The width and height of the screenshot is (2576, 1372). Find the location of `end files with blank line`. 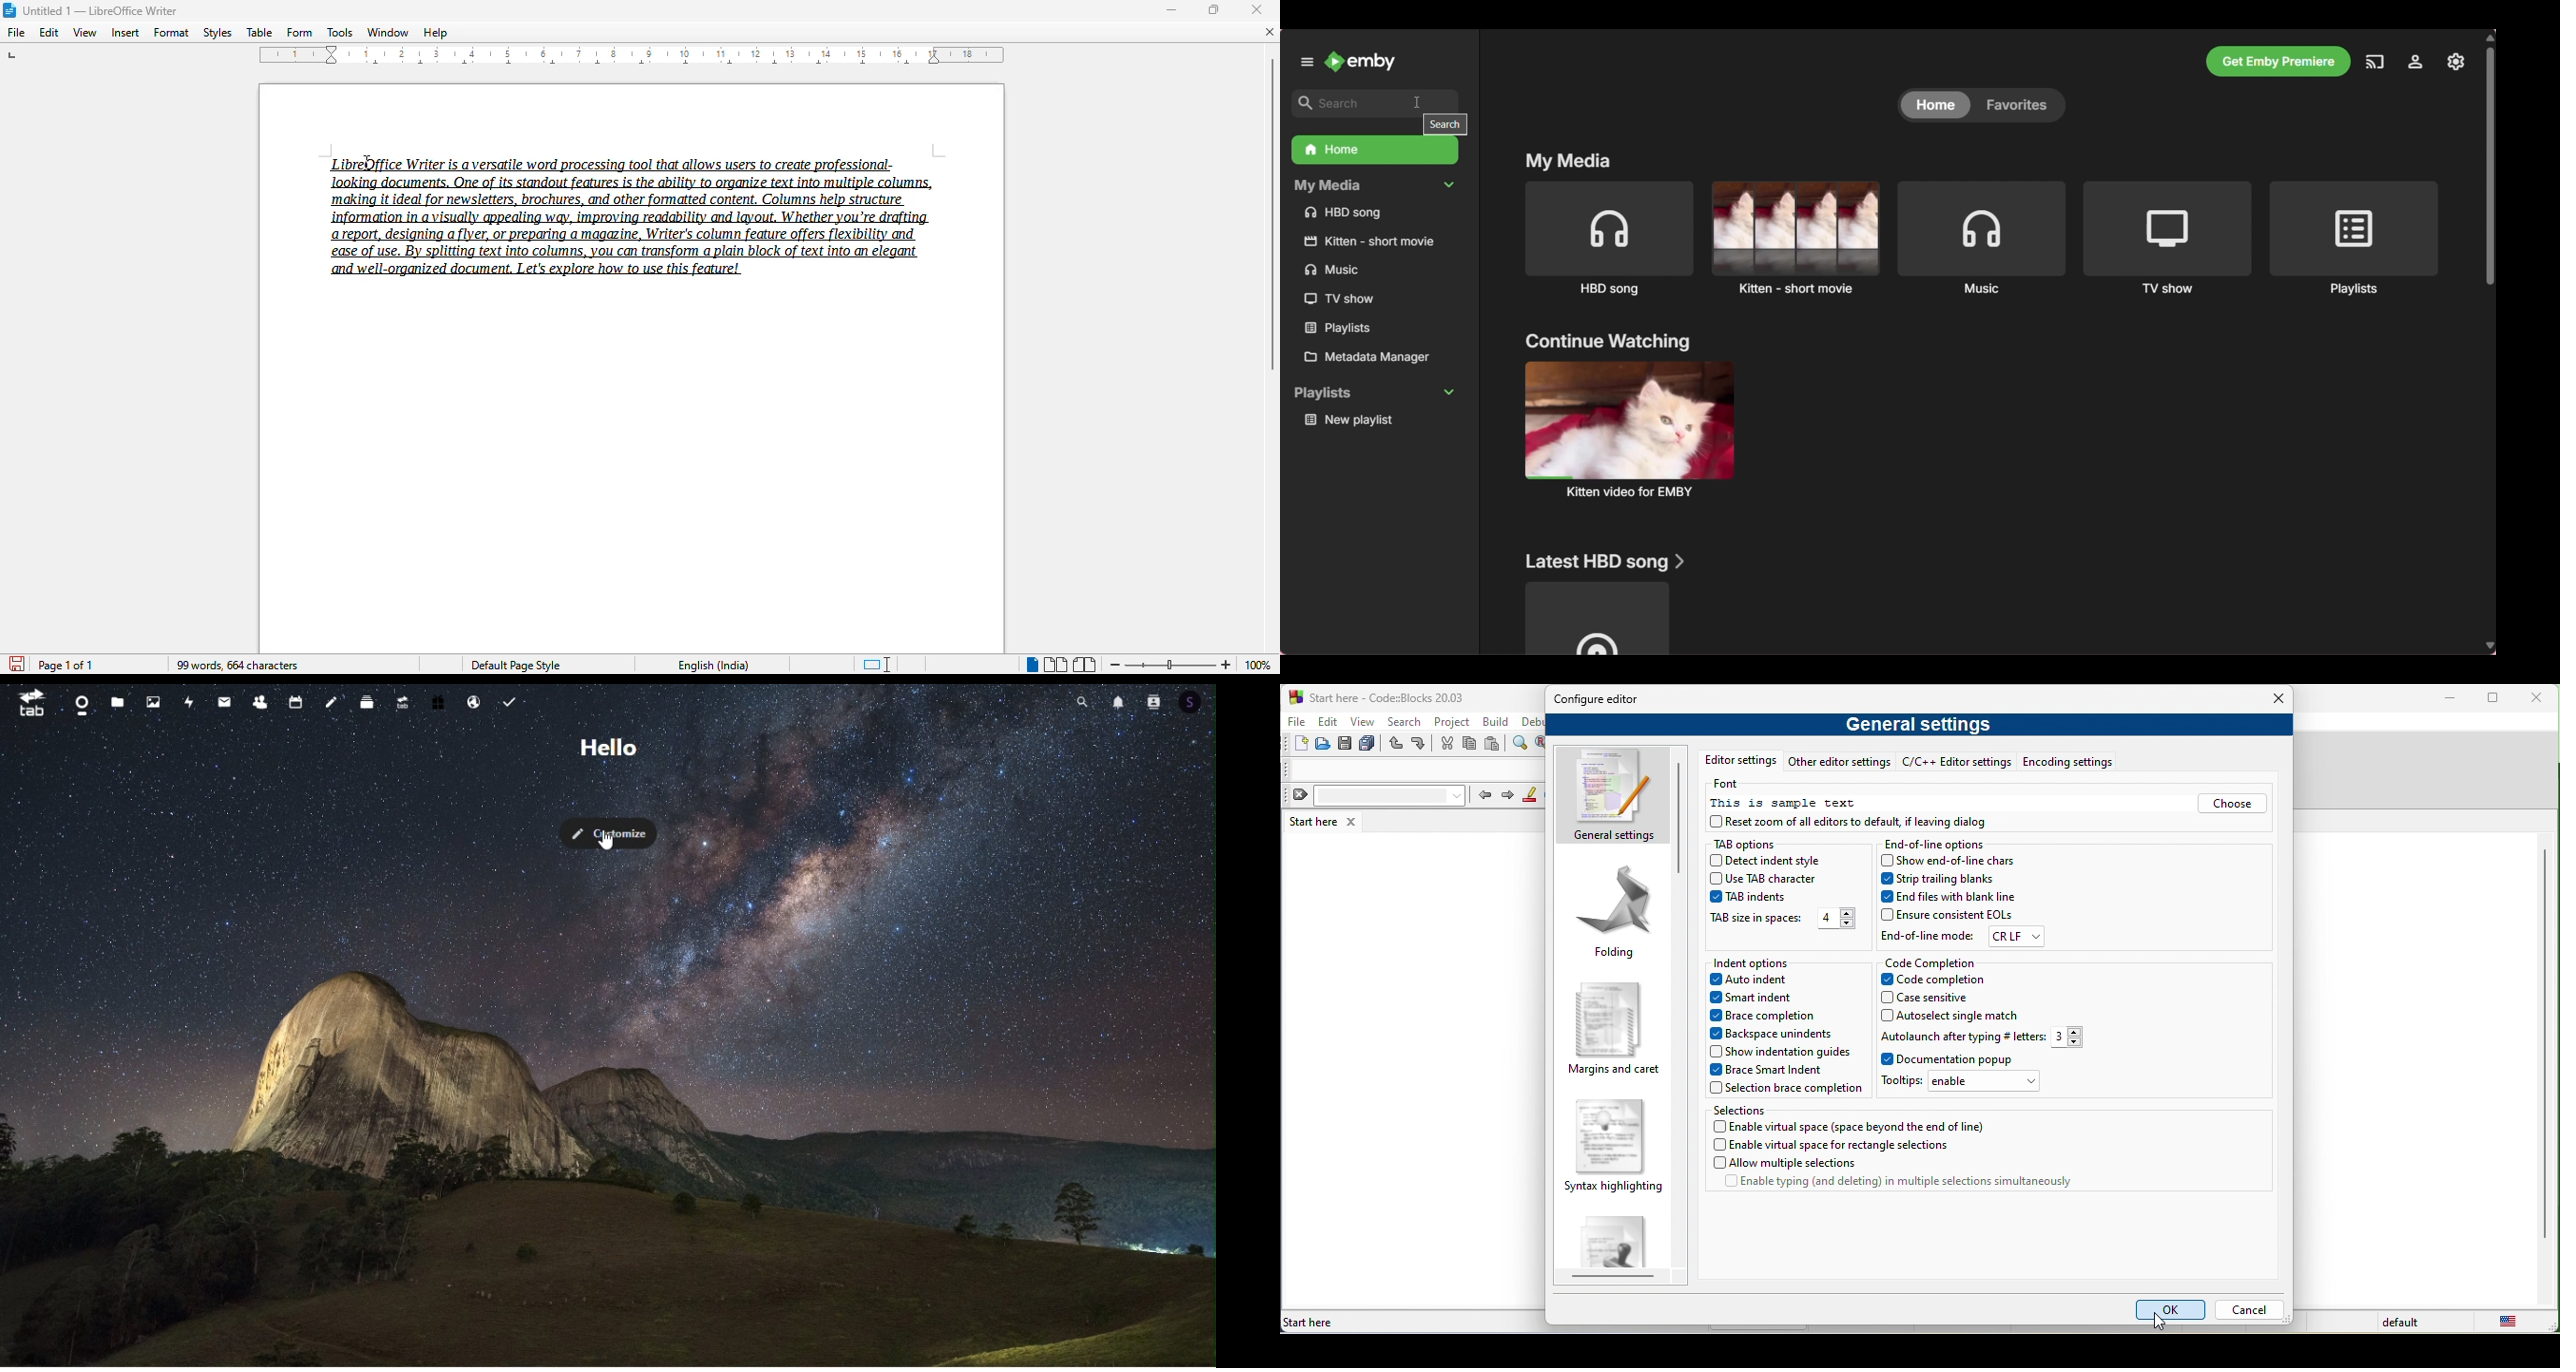

end files with blank line is located at coordinates (1949, 894).